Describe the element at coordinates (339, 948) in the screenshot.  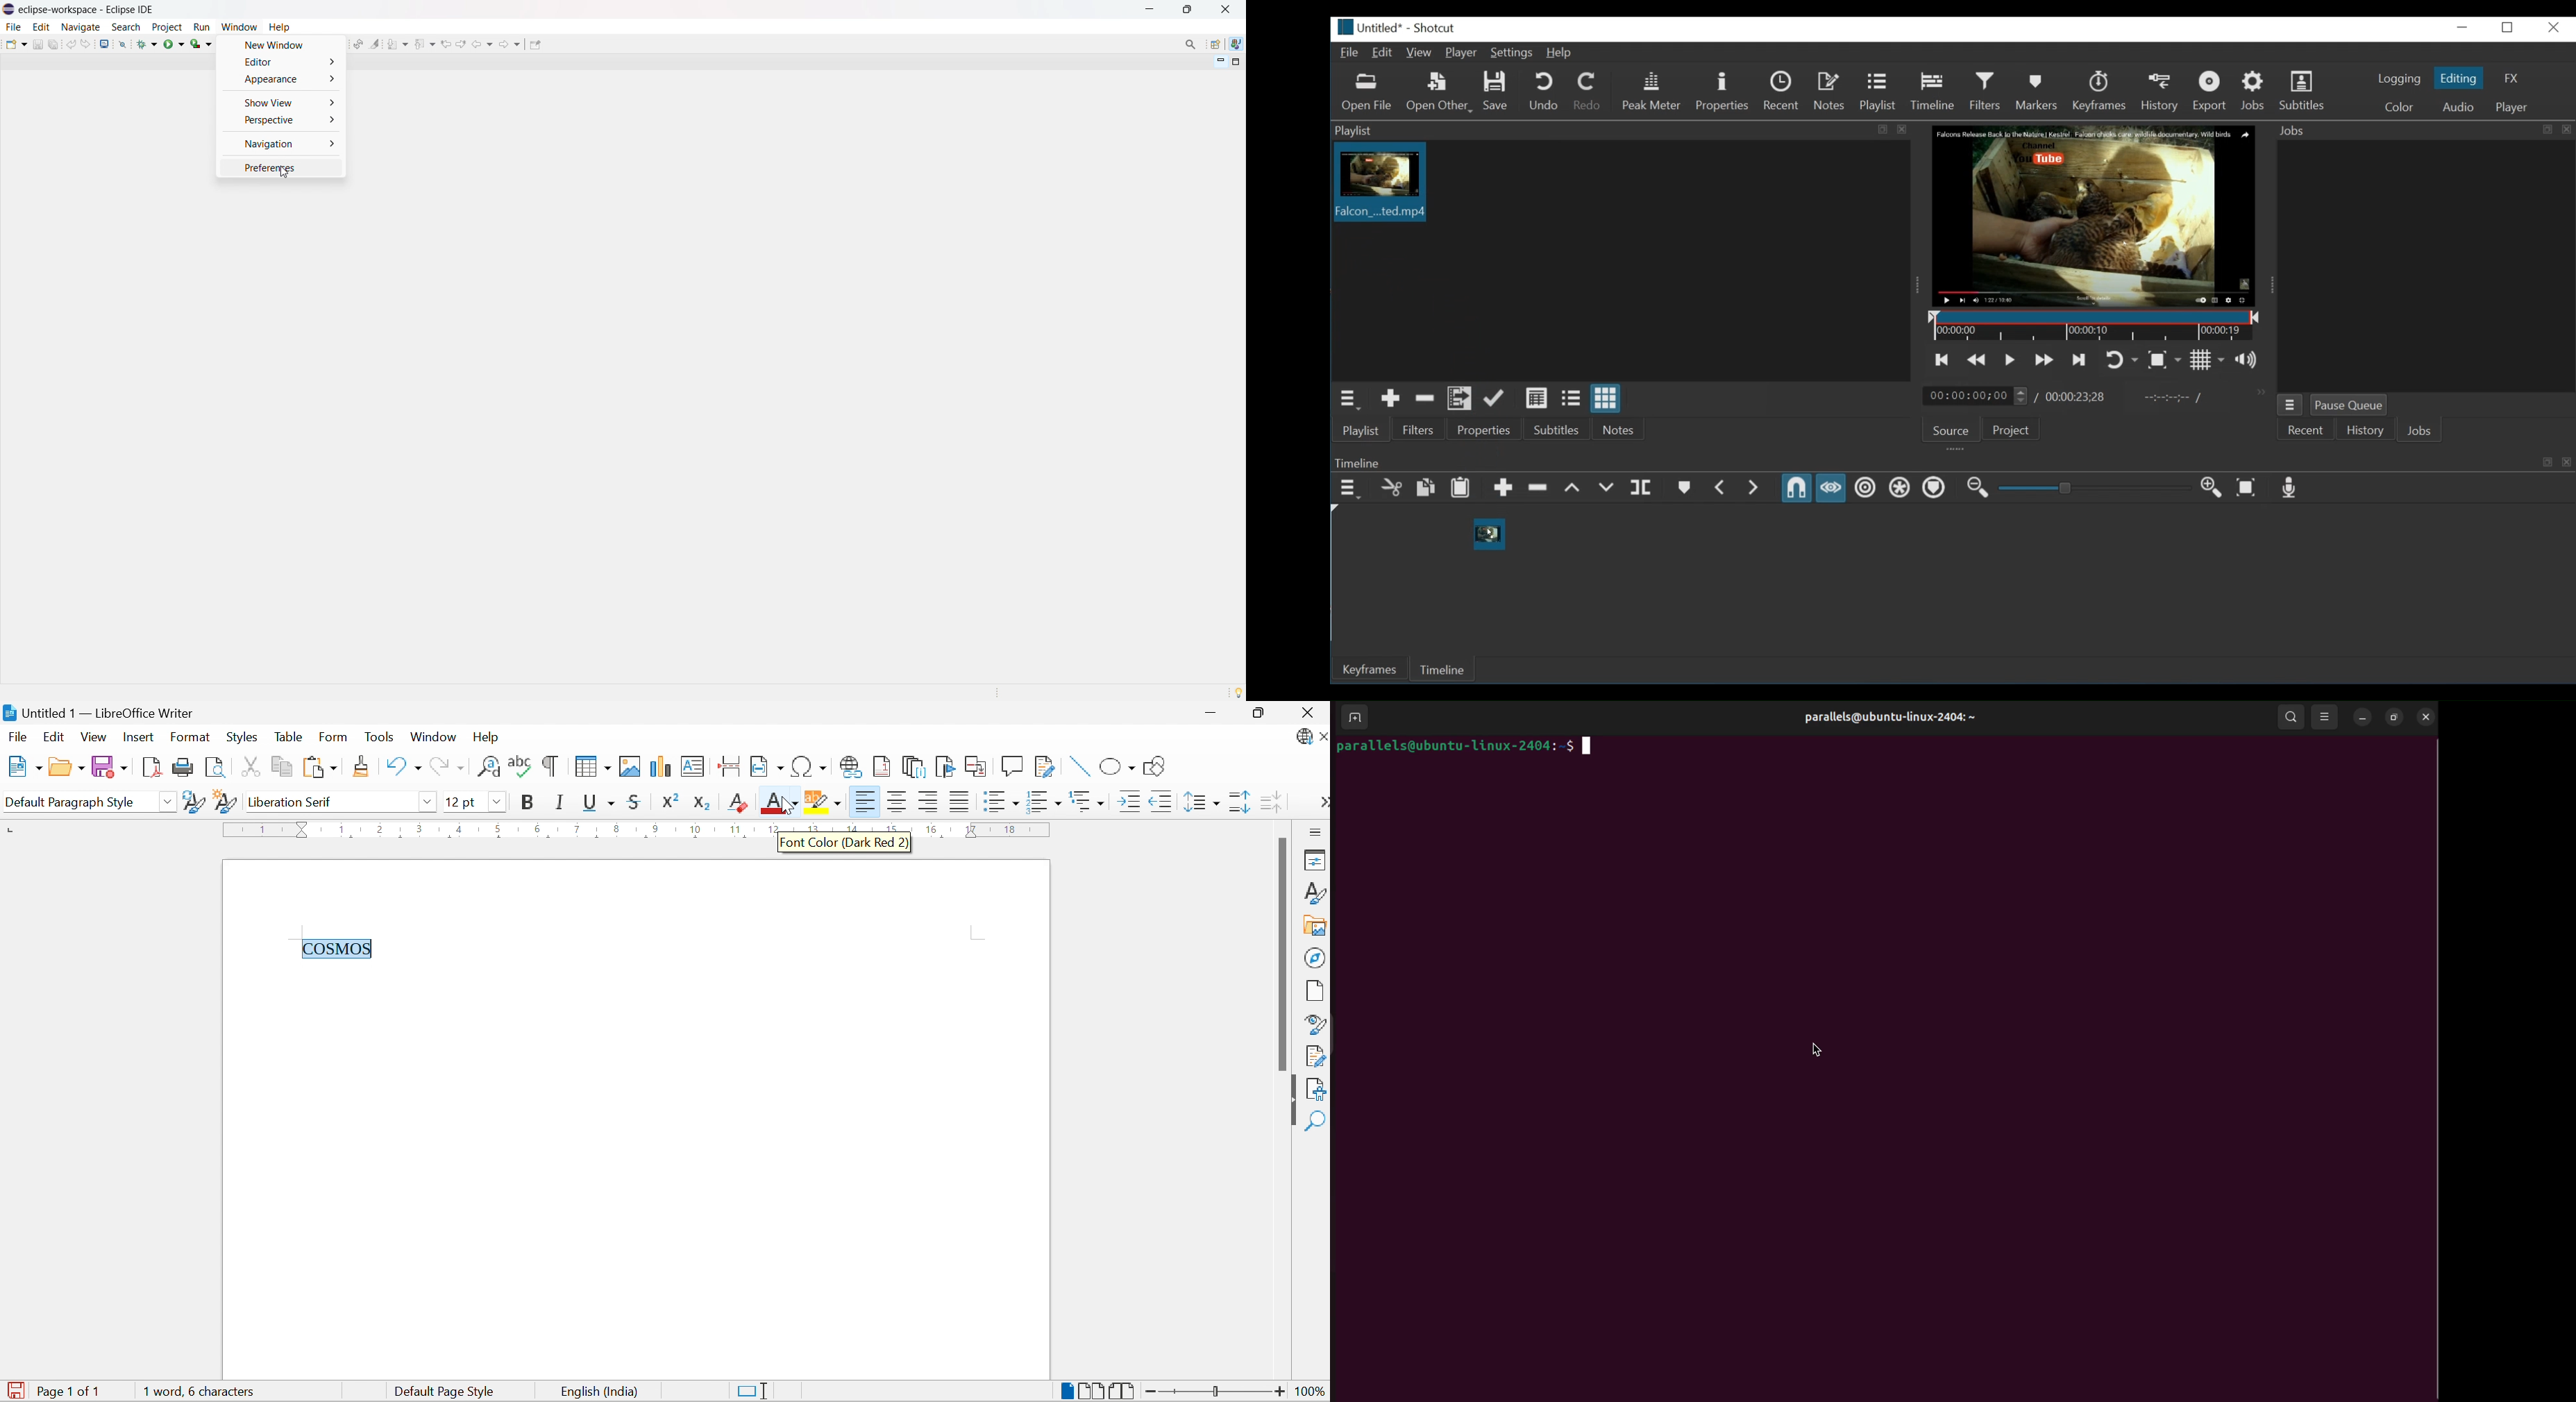
I see `COSMOS` at that location.